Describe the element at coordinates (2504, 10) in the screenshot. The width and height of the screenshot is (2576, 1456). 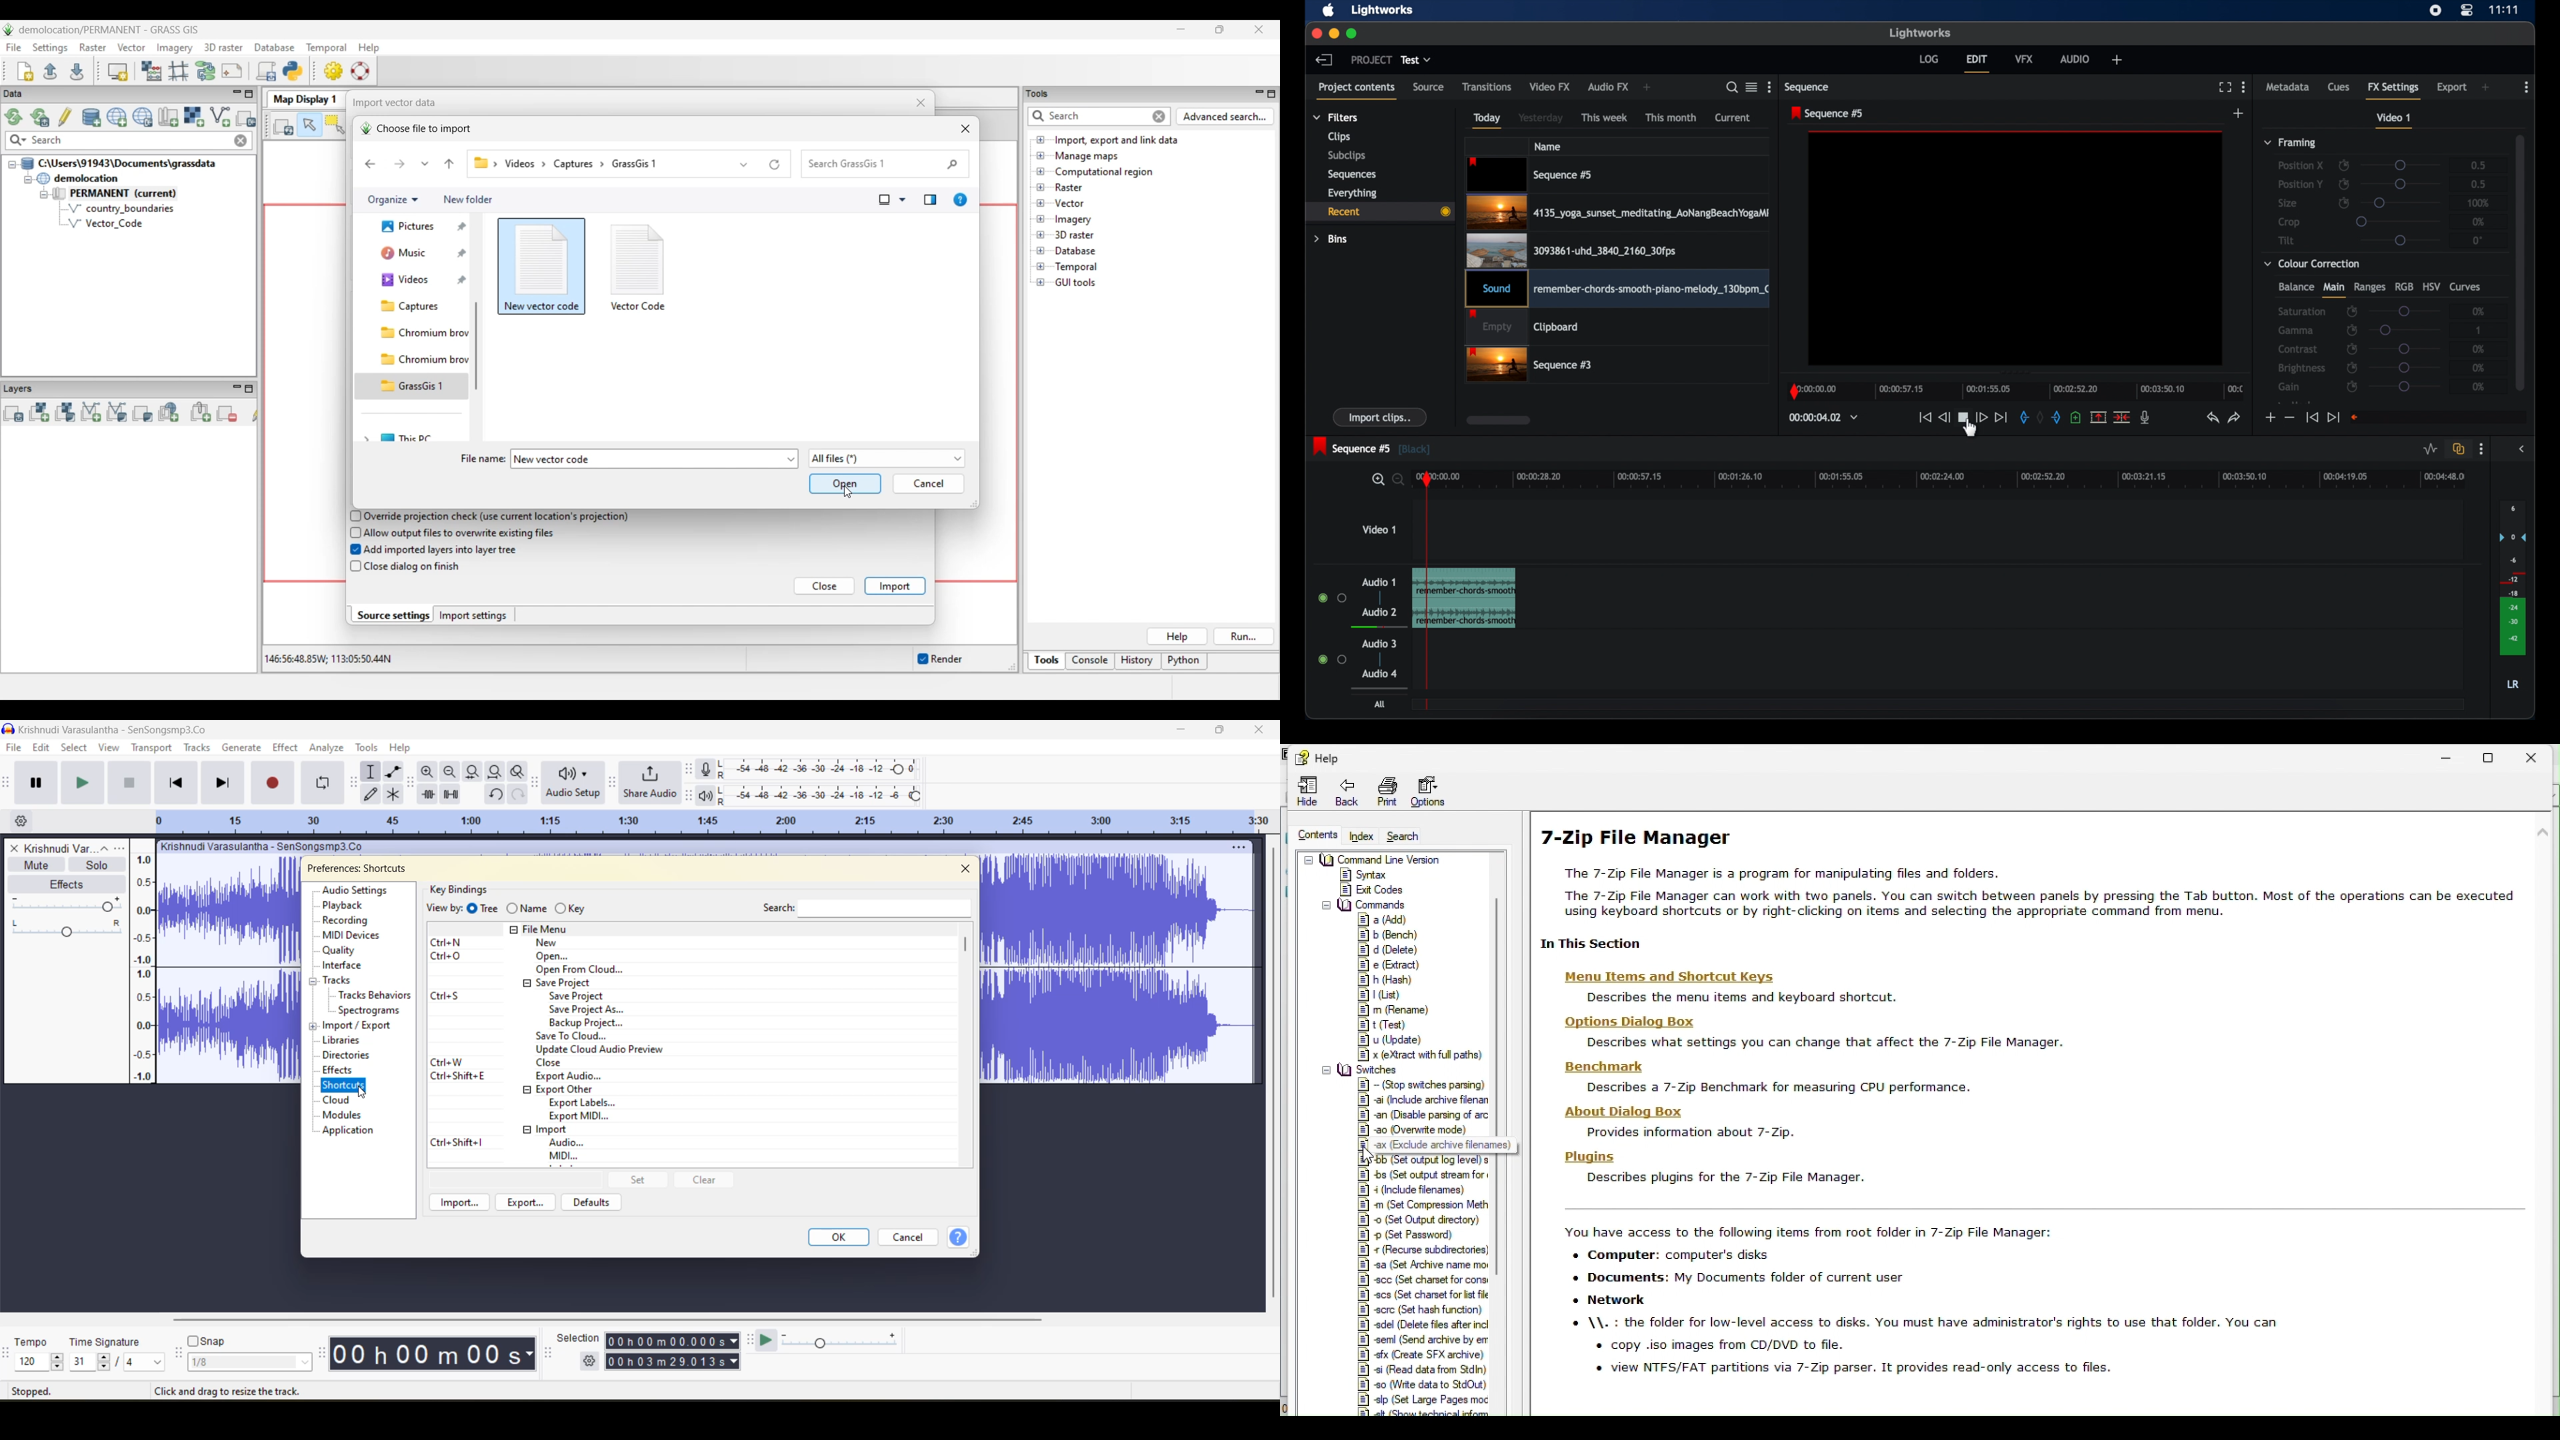
I see `time` at that location.